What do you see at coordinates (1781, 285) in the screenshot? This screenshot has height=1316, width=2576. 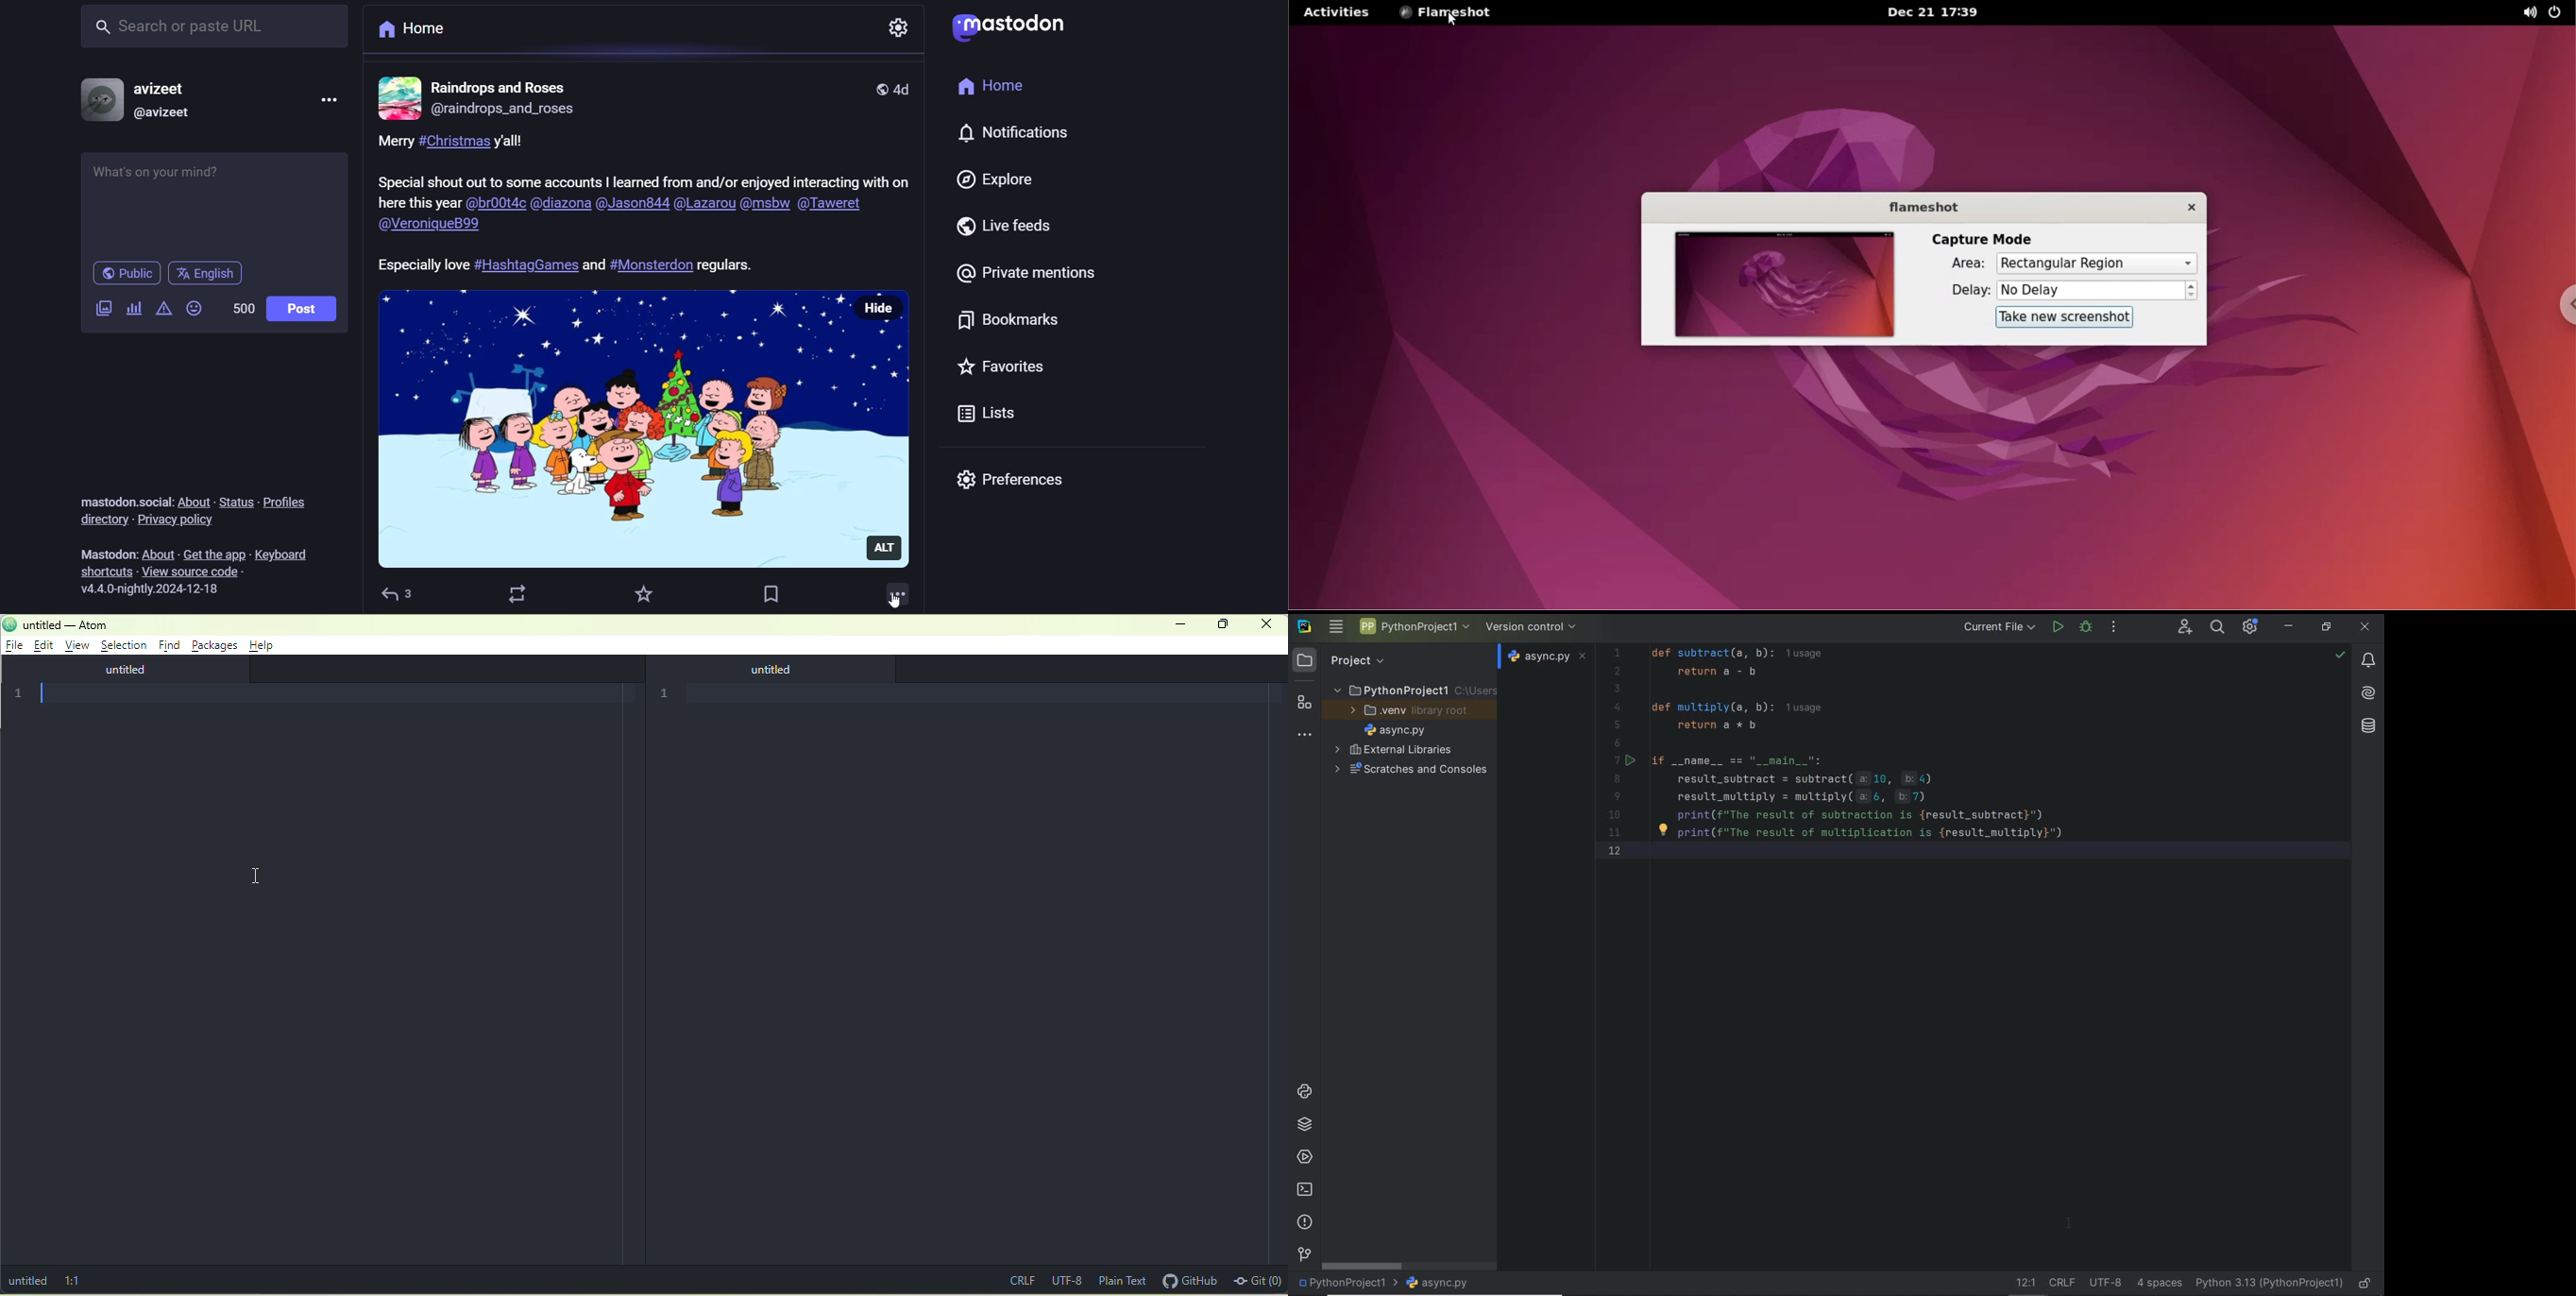 I see `screenshot preview` at bounding box center [1781, 285].